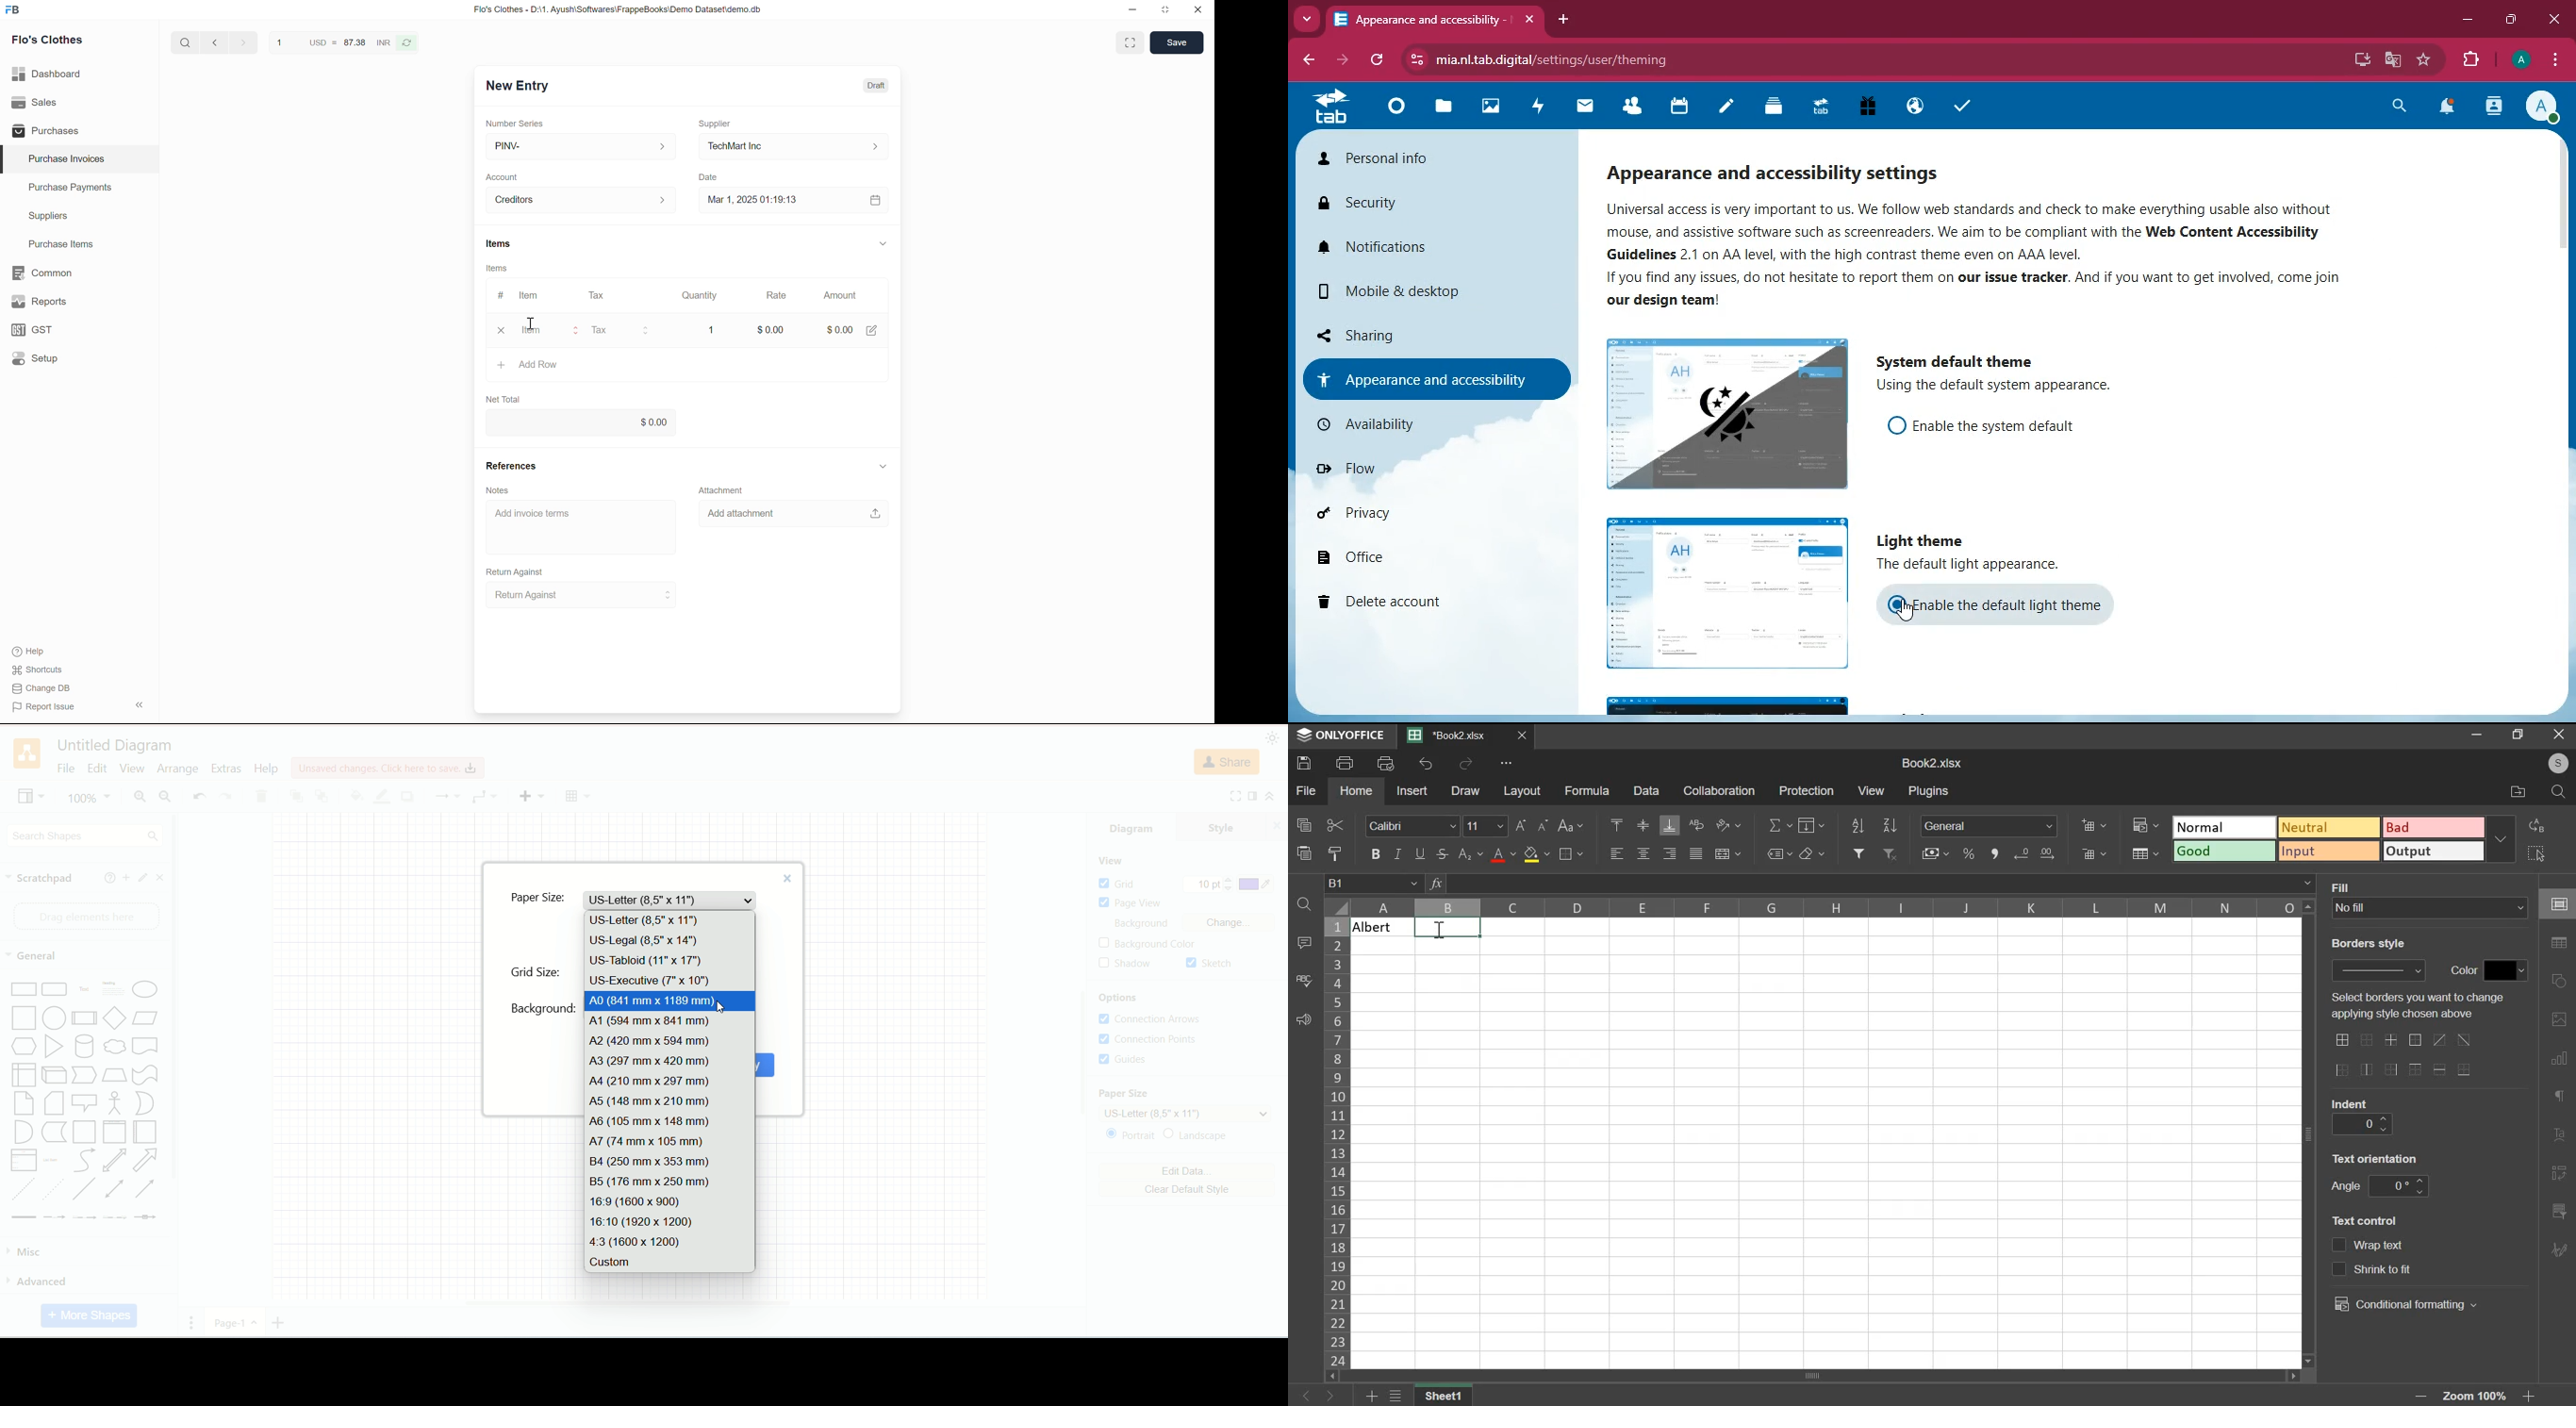  What do you see at coordinates (877, 86) in the screenshot?
I see `Draft` at bounding box center [877, 86].